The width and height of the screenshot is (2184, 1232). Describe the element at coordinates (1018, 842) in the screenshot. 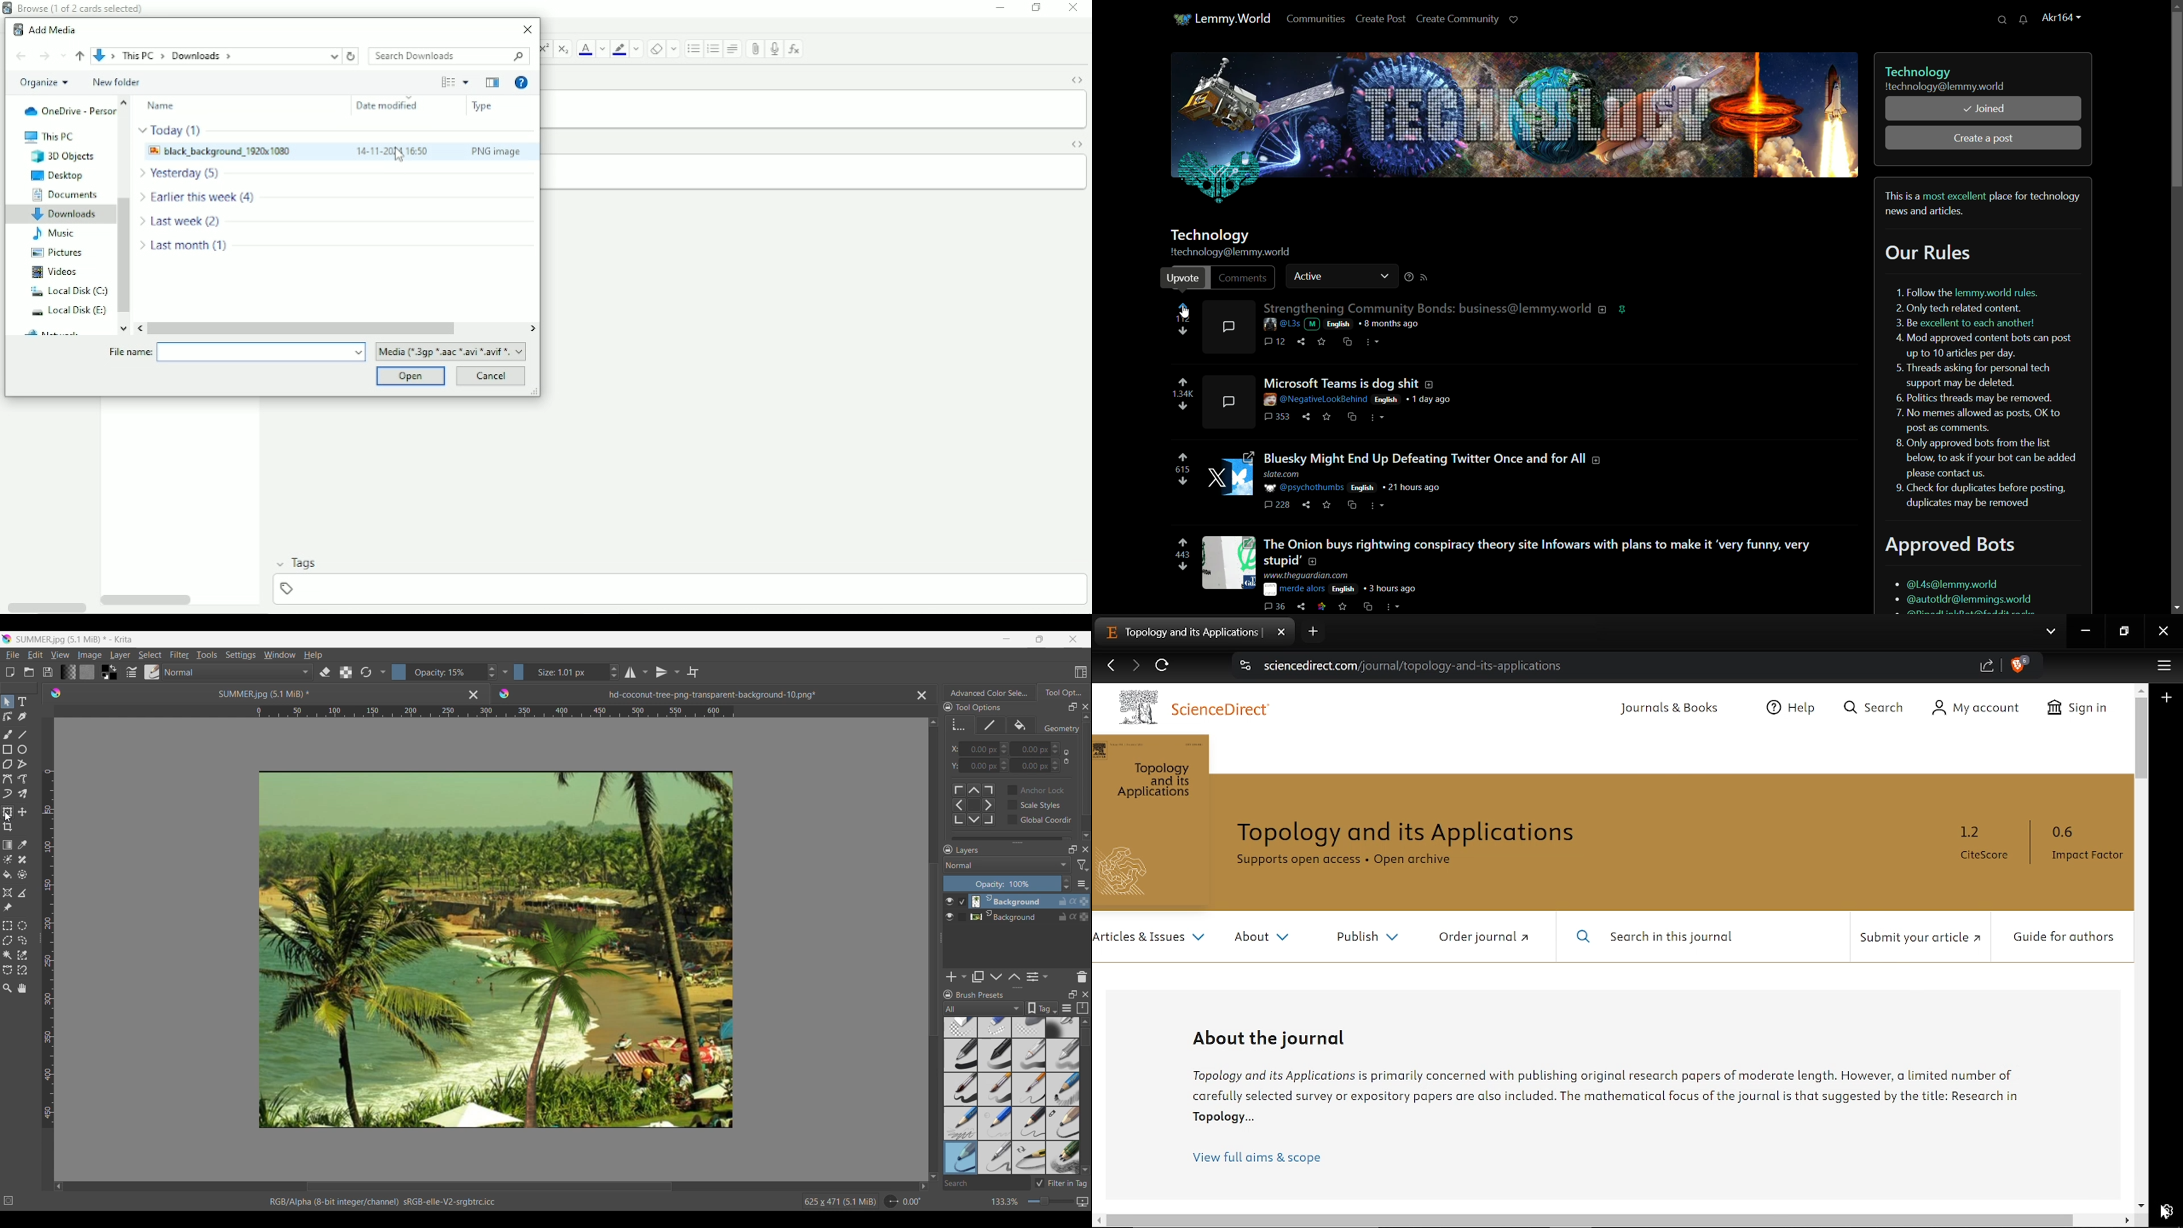

I see `Increase/Decrease width of panels attached to this line` at that location.